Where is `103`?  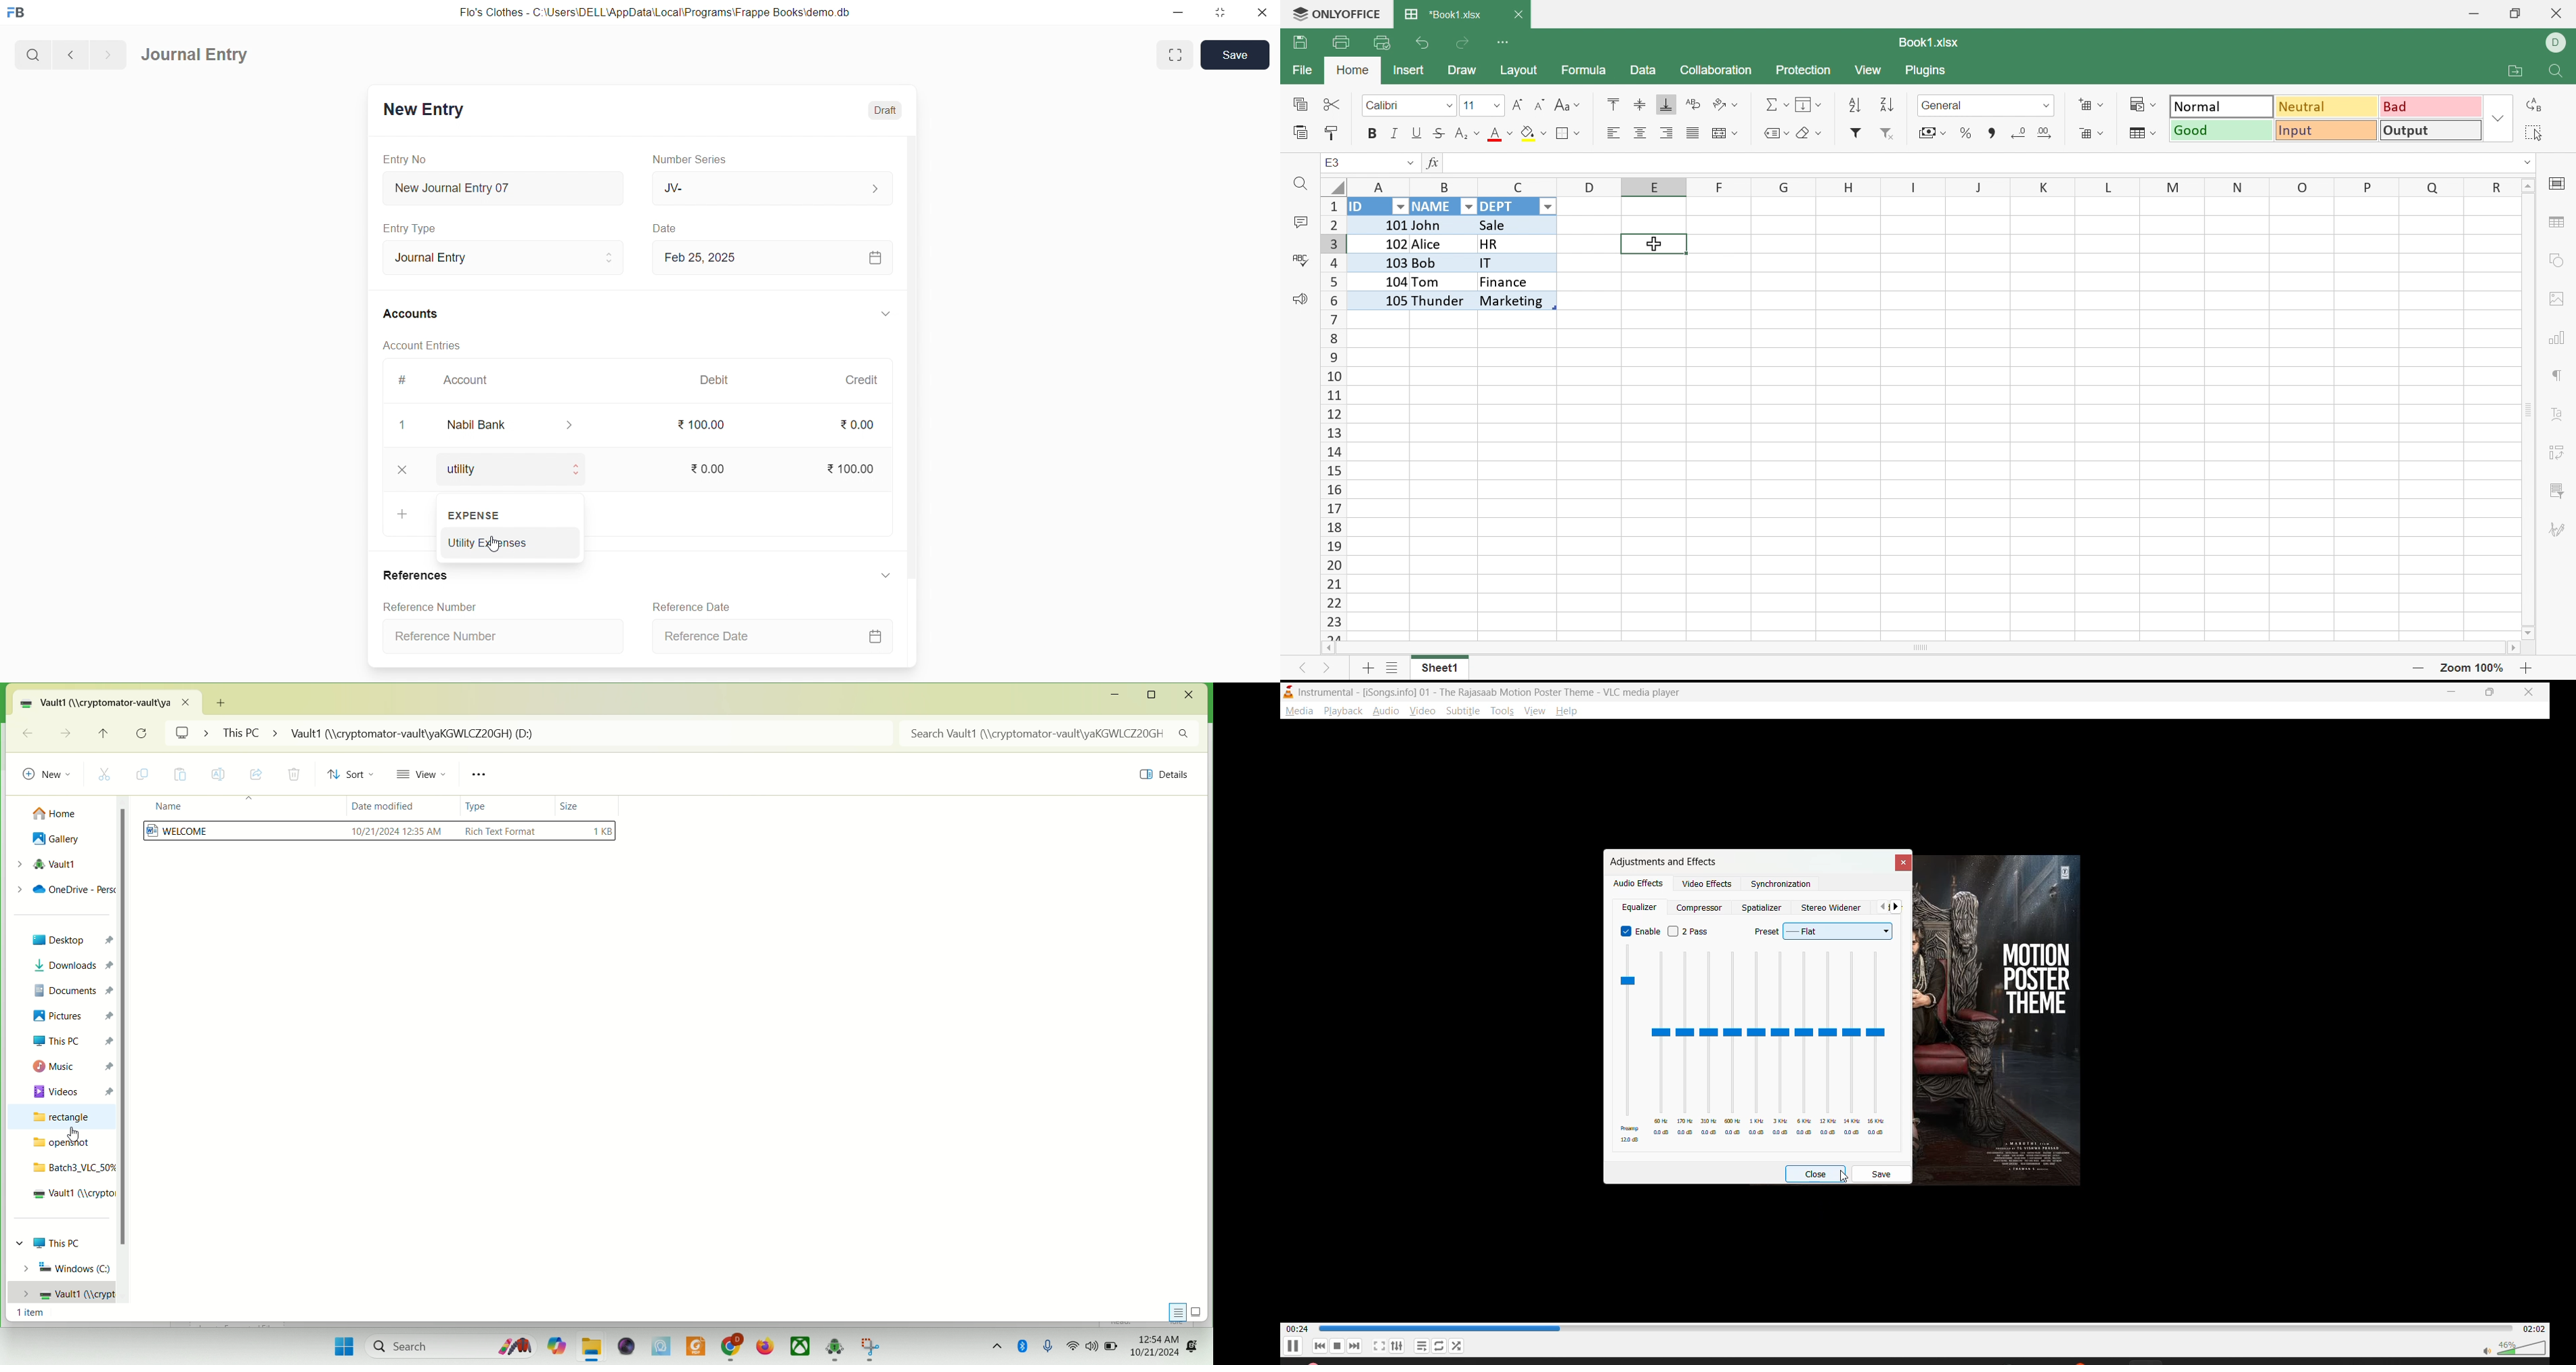
103 is located at coordinates (1380, 262).